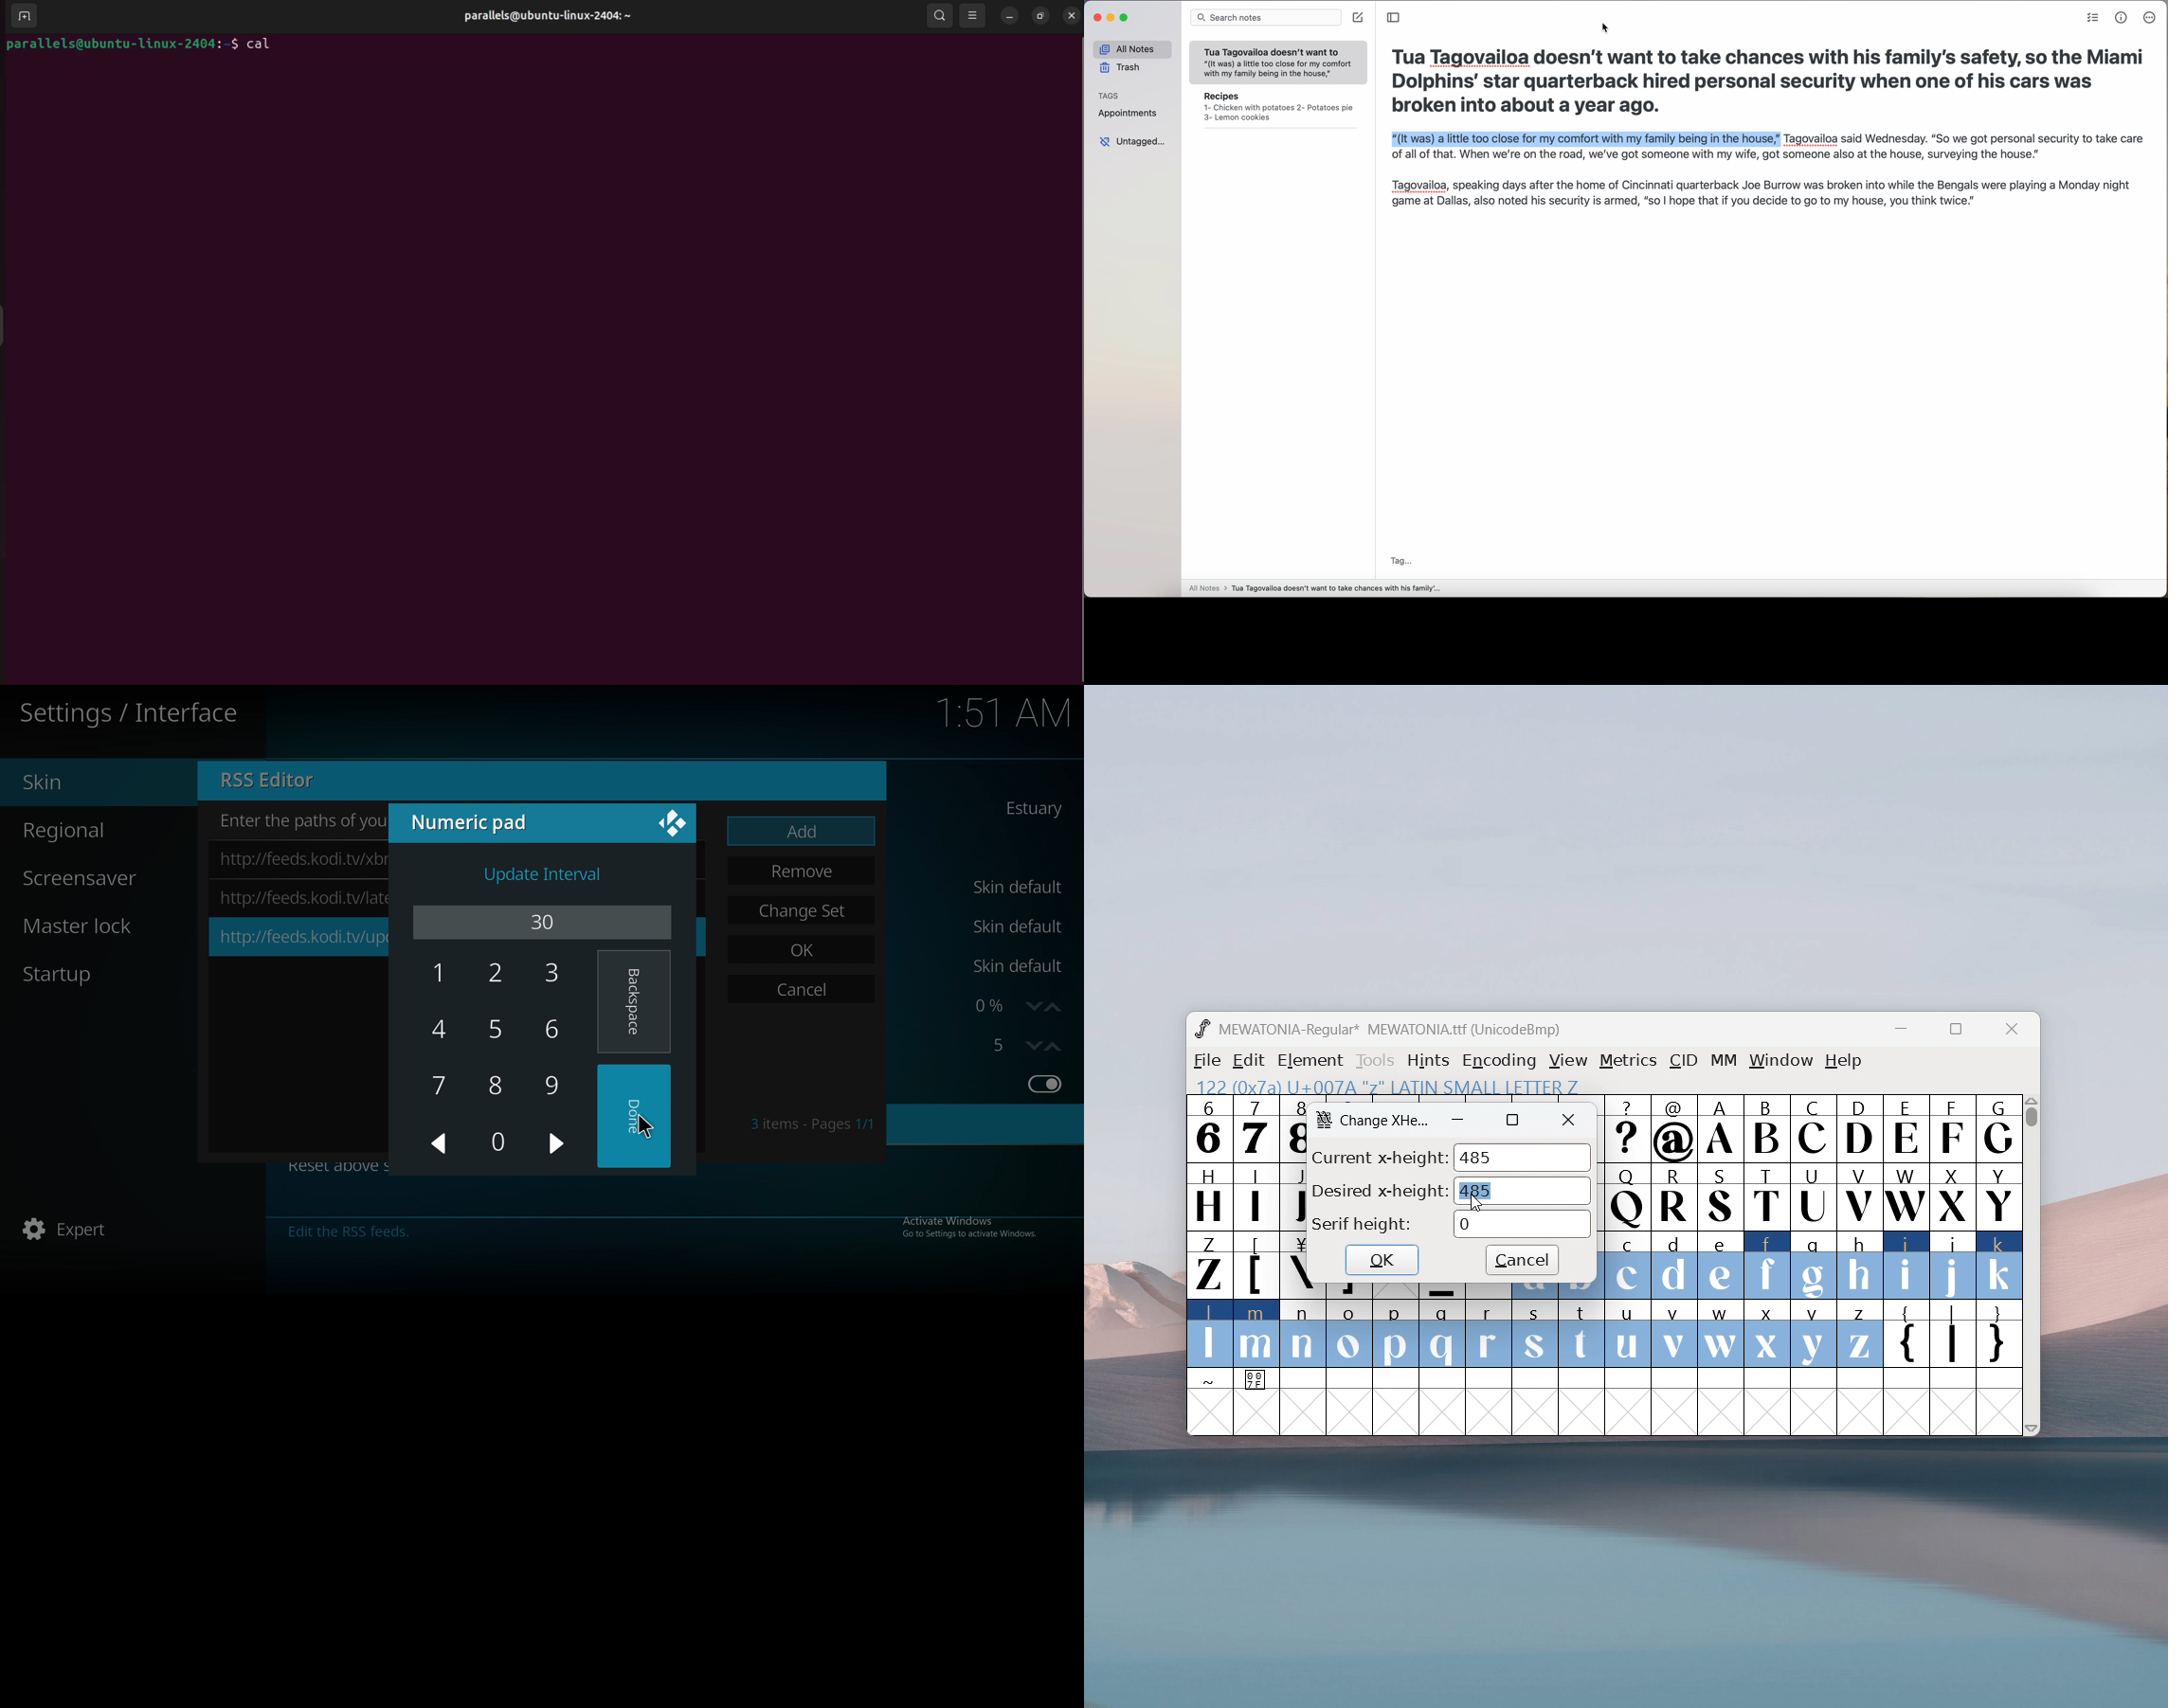 The image size is (2184, 1708). What do you see at coordinates (1132, 49) in the screenshot?
I see `all notes` at bounding box center [1132, 49].